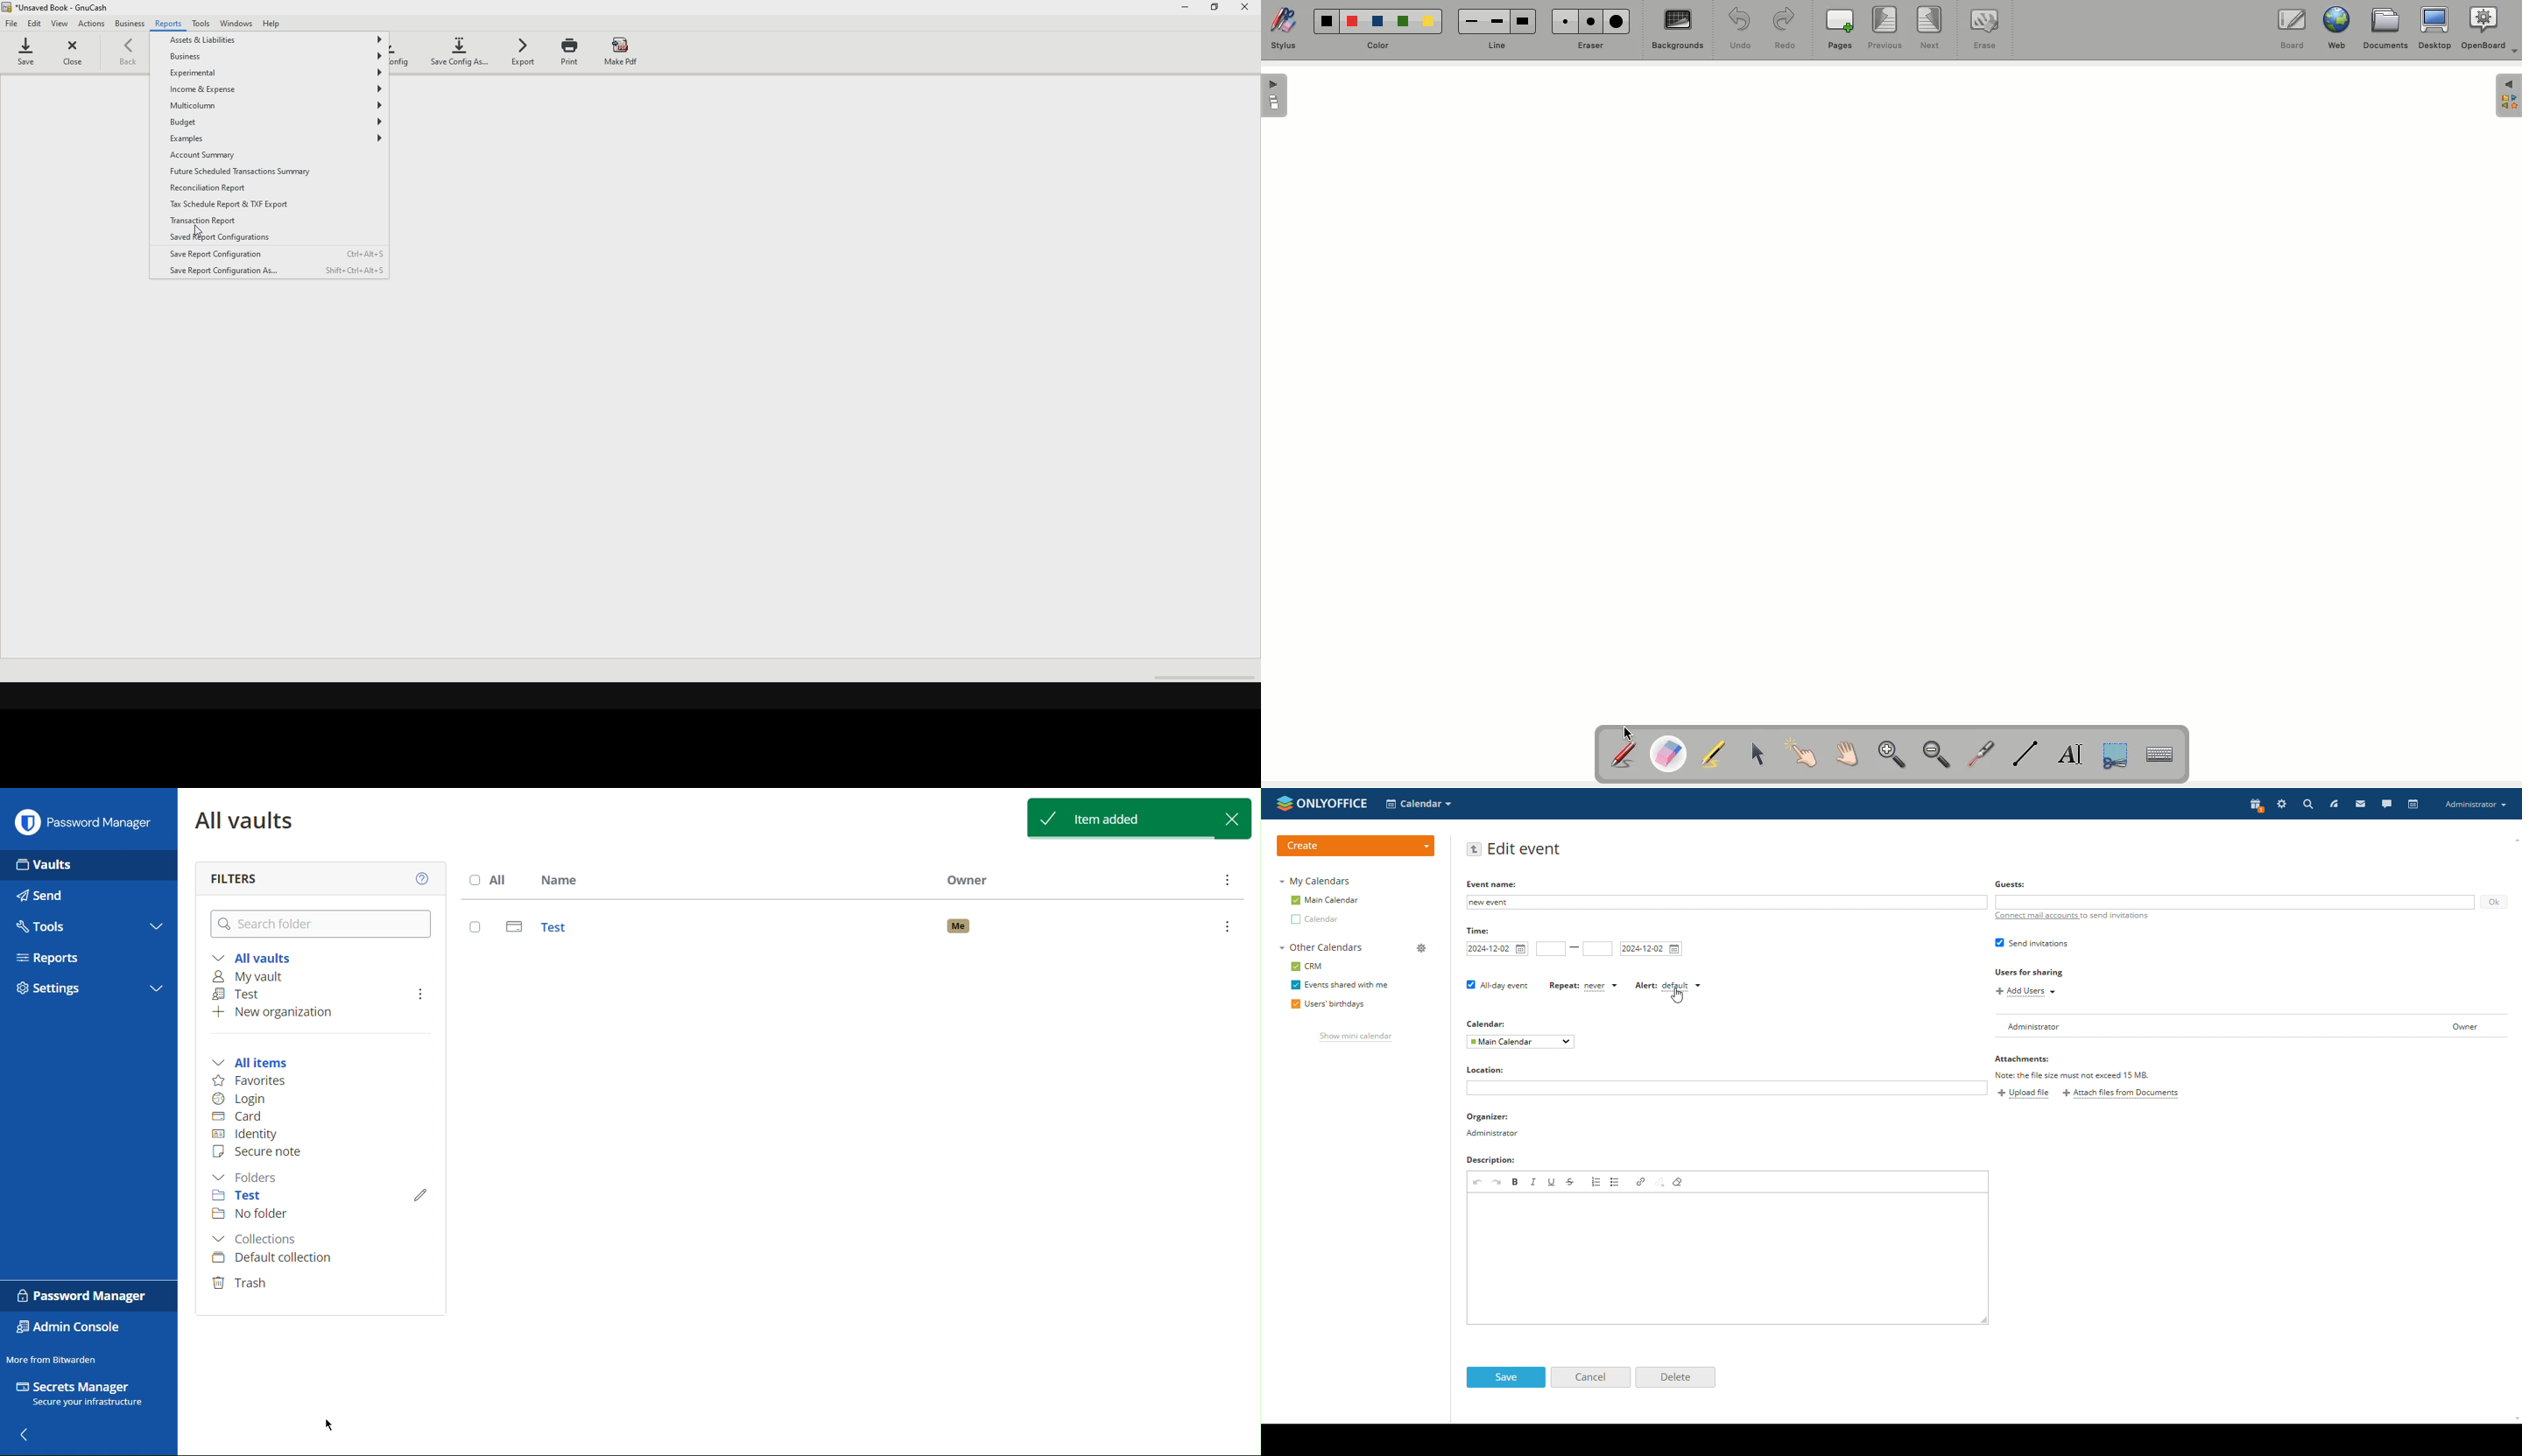 Image resolution: width=2548 pixels, height=1456 pixels. I want to click on Owner, so click(967, 880).